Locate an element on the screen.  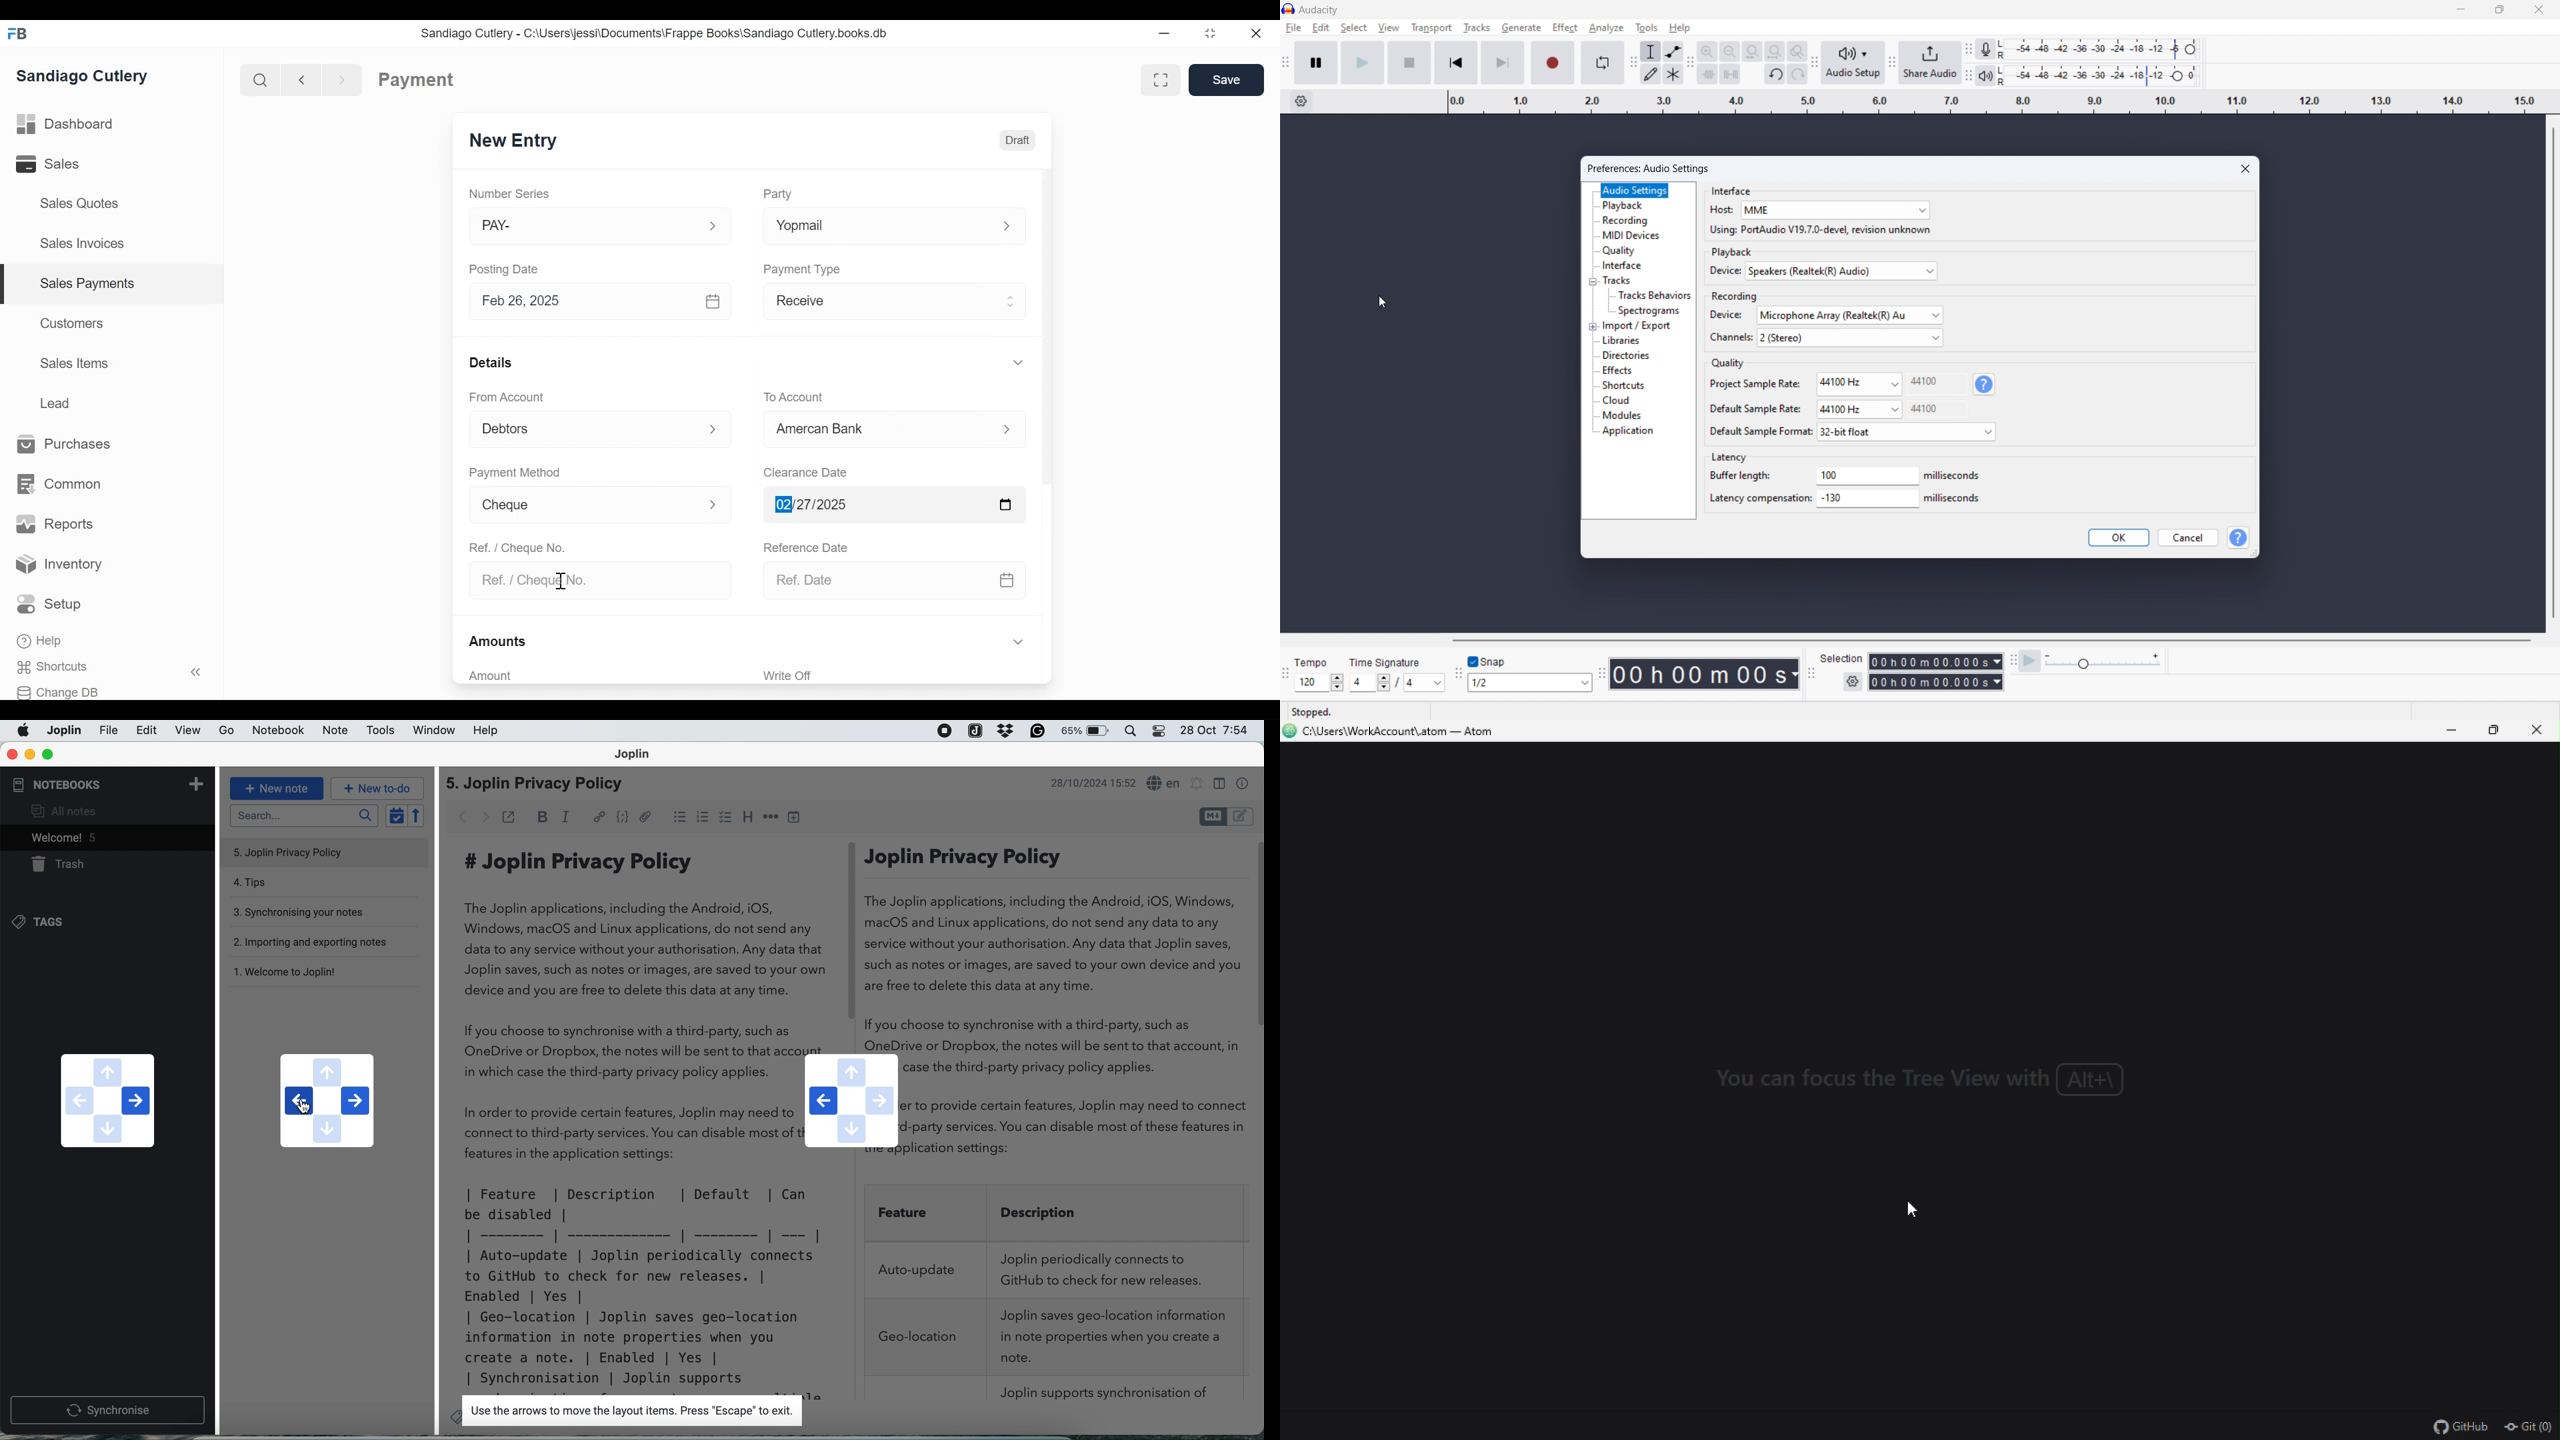
Ref. / Cheque No. is located at coordinates (516, 547).